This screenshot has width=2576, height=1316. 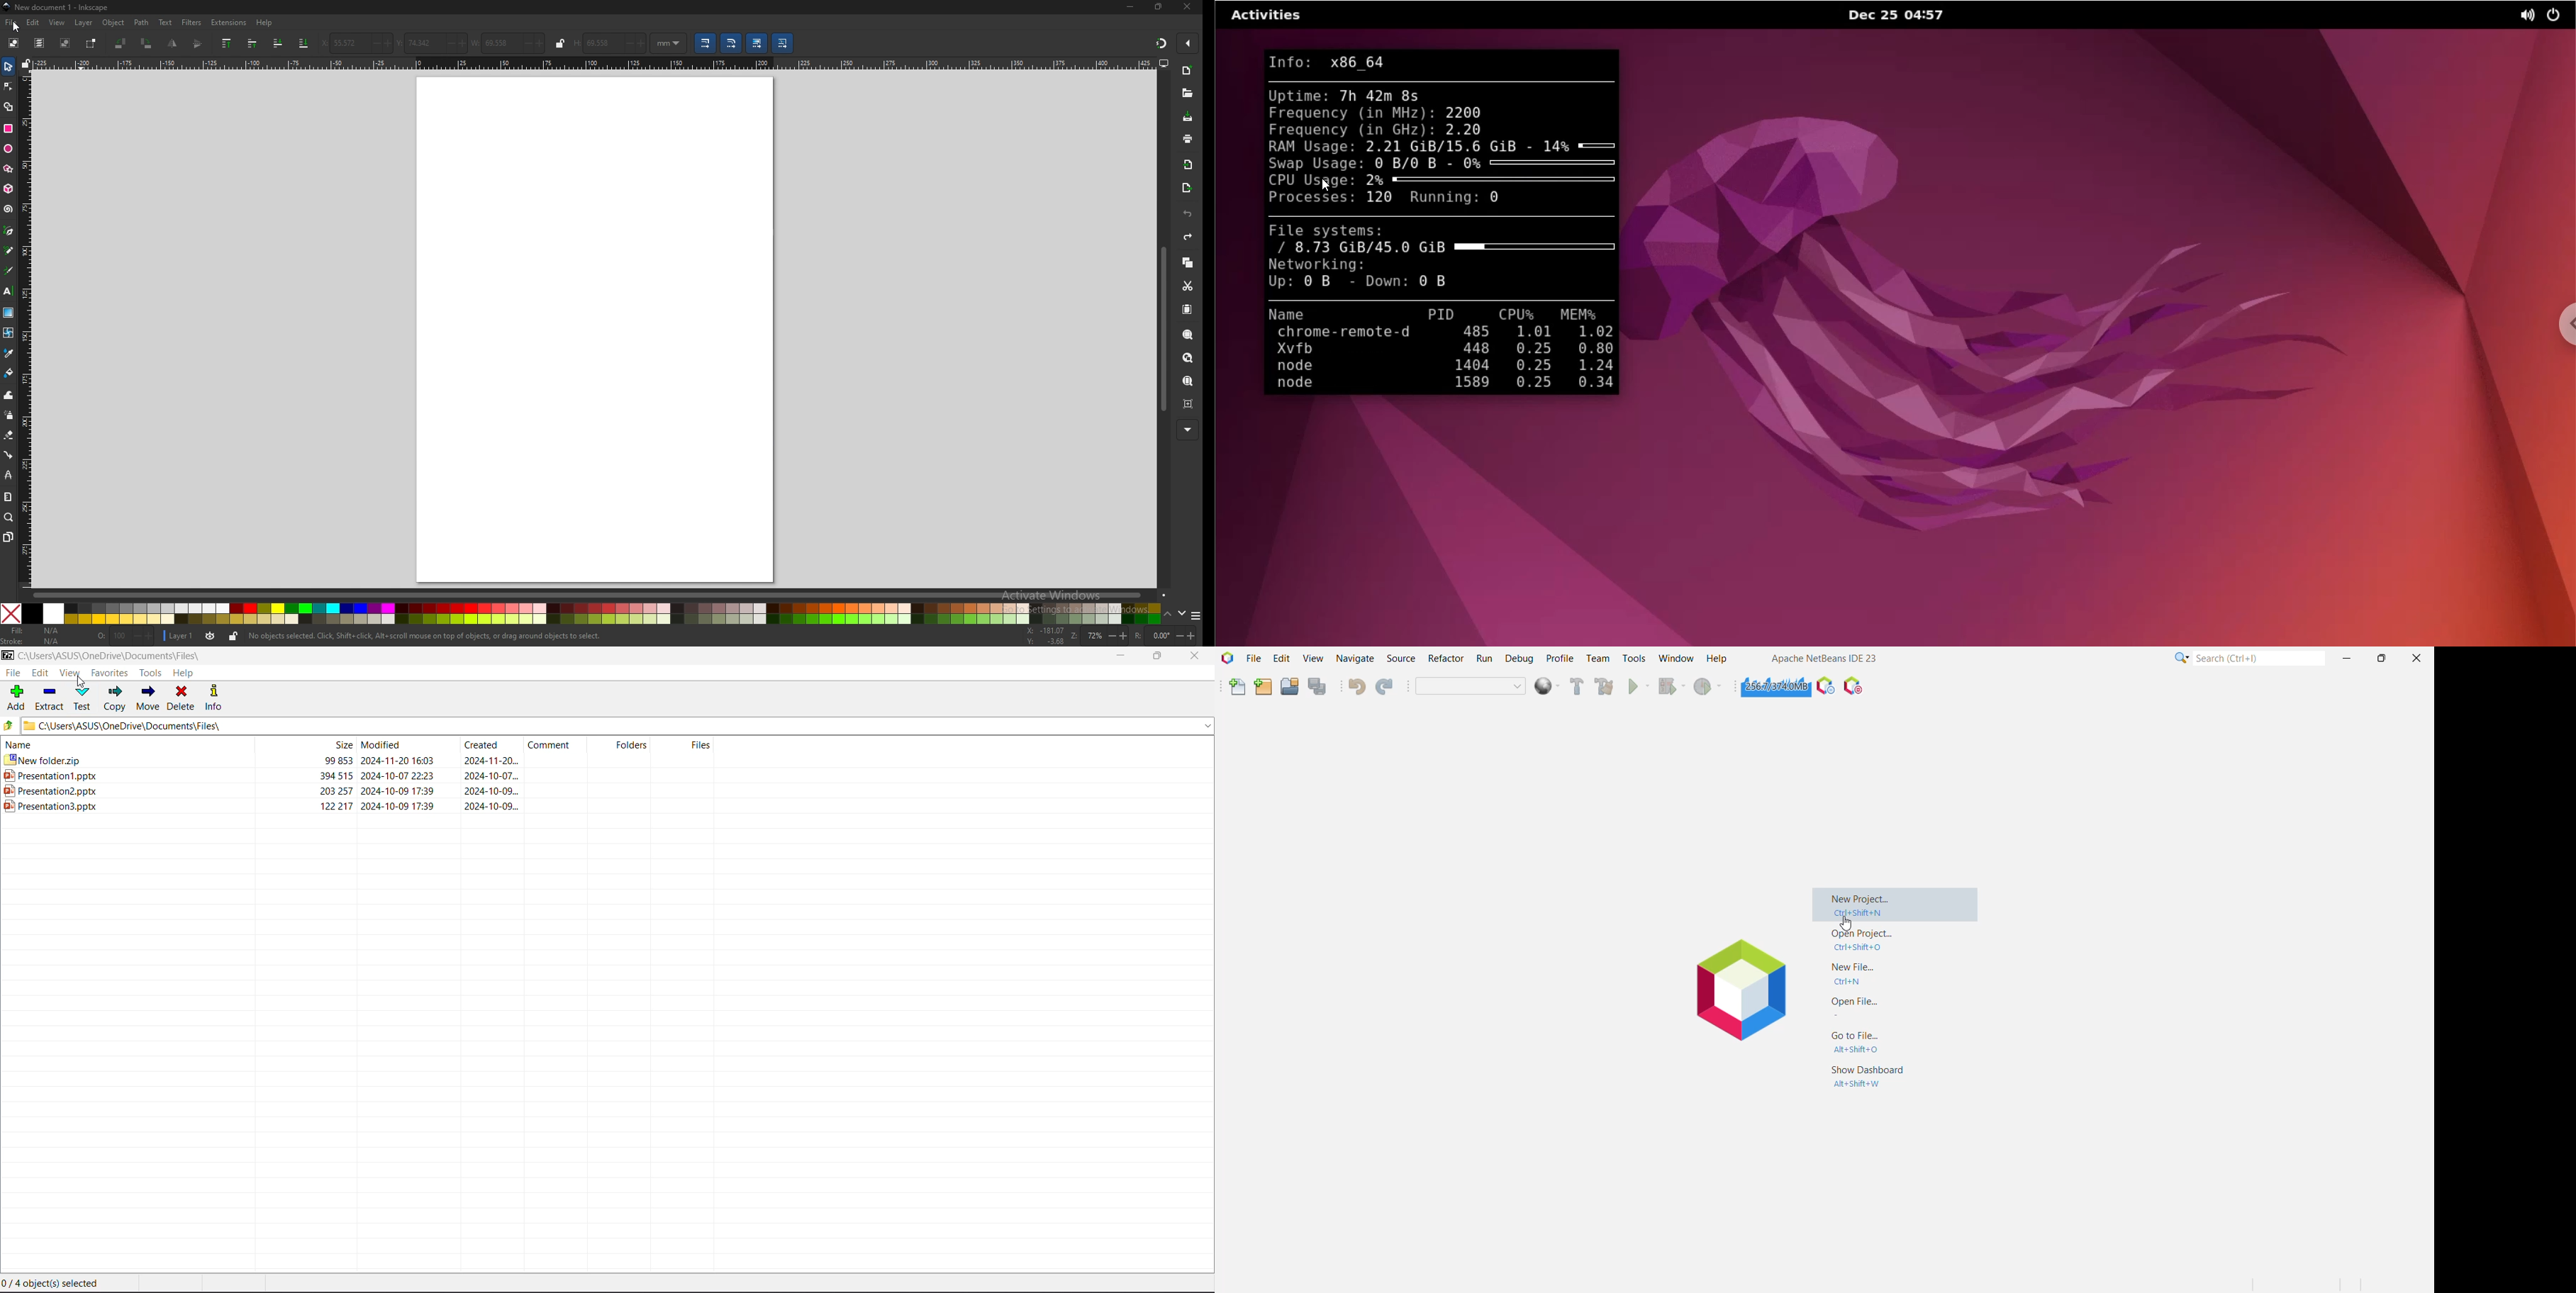 I want to click on rotate 90 ccw, so click(x=122, y=43).